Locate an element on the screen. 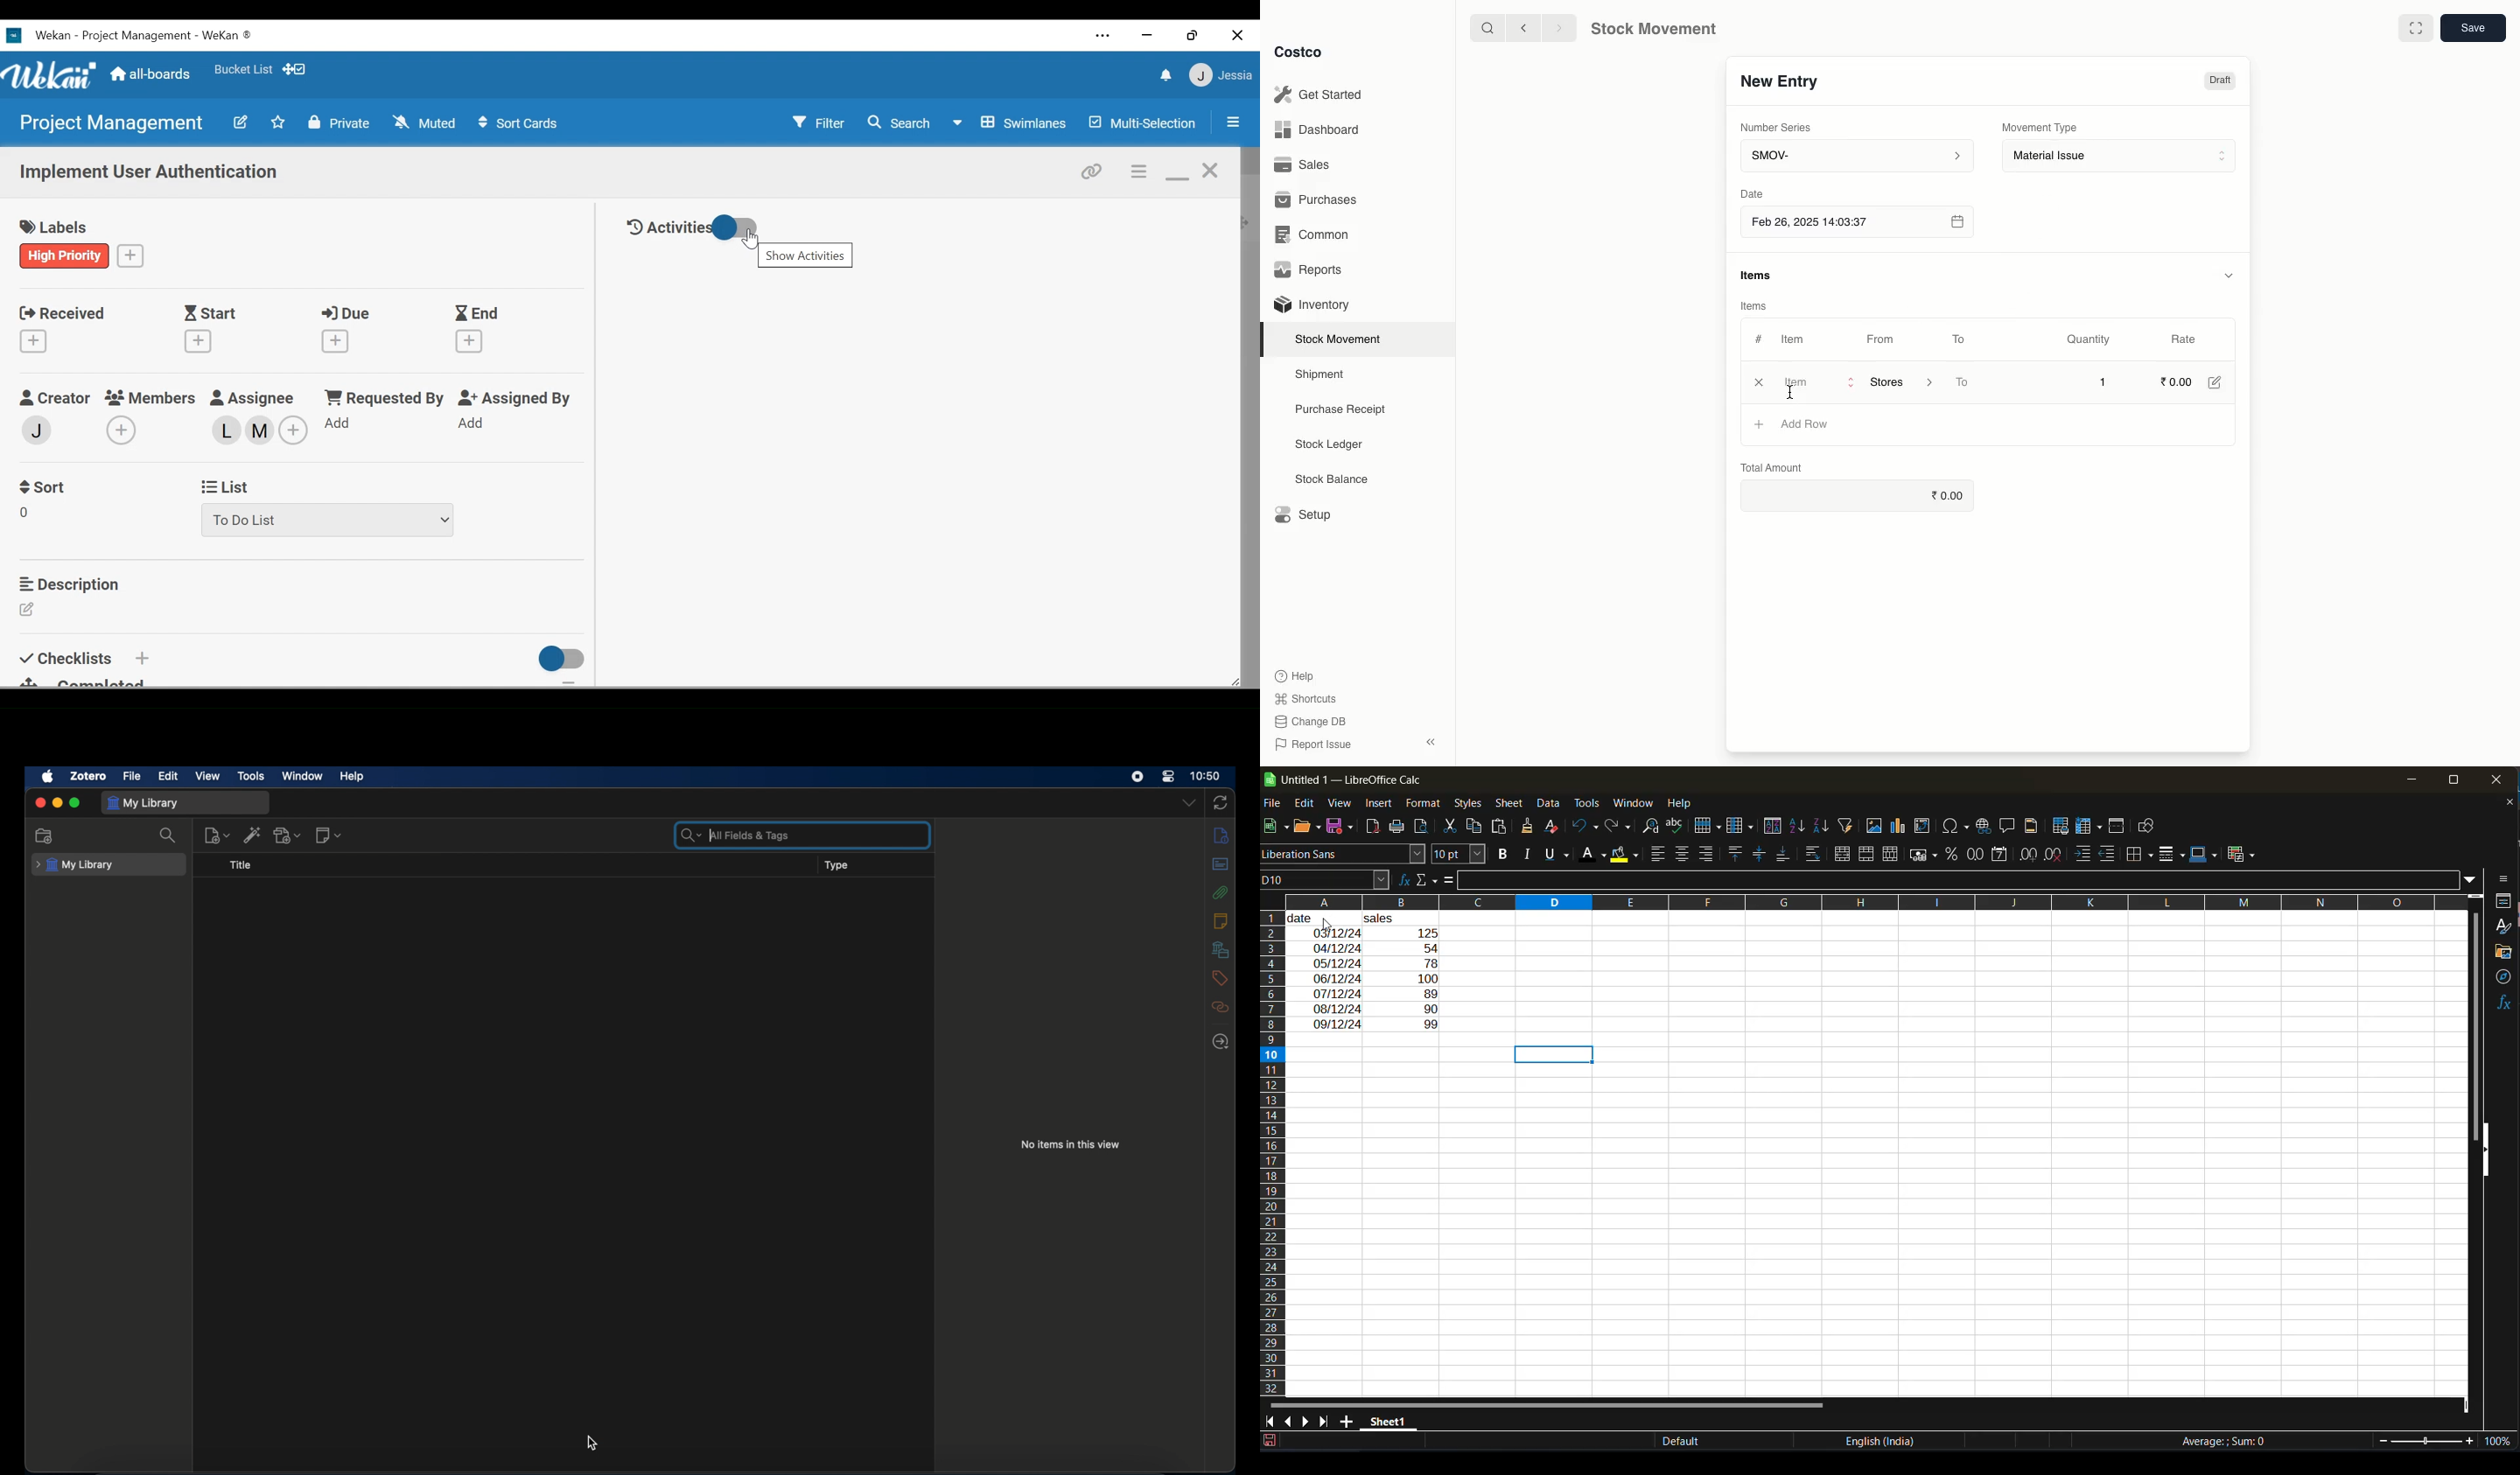  related is located at coordinates (1221, 1007).